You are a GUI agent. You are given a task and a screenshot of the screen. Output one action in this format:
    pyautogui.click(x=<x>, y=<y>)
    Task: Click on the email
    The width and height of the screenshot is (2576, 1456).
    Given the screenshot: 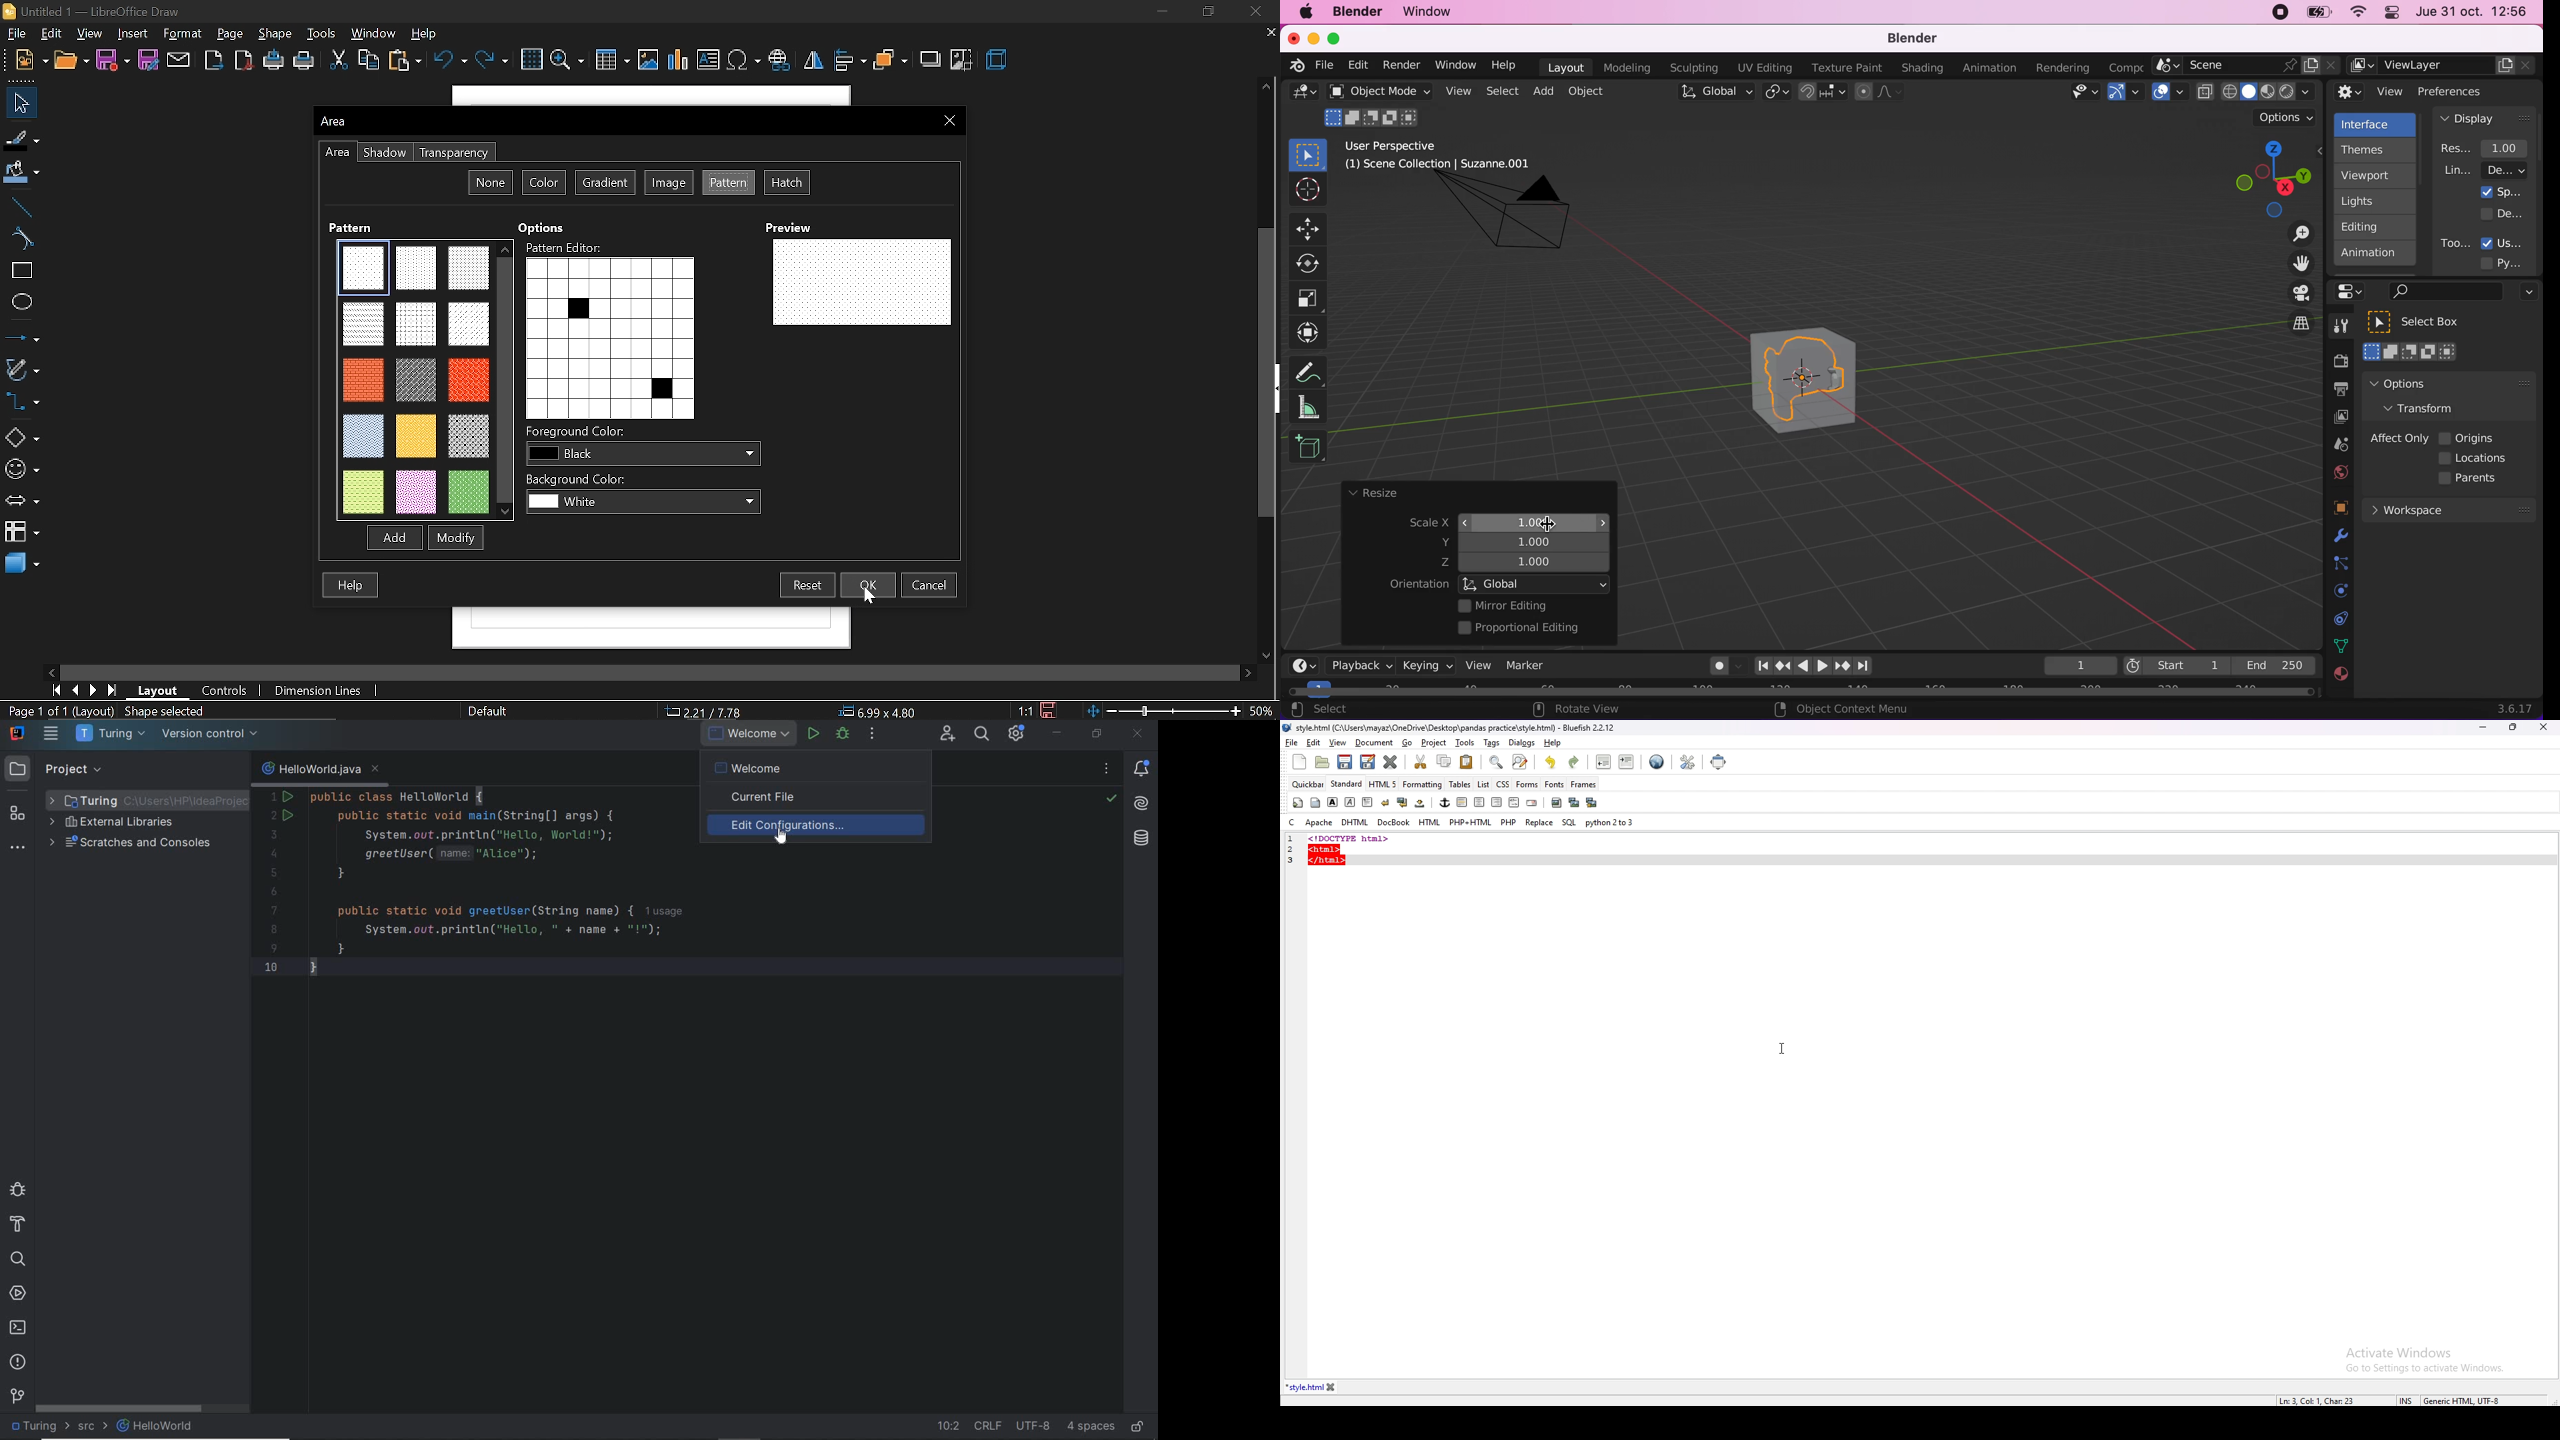 What is the action you would take?
    pyautogui.click(x=1531, y=803)
    